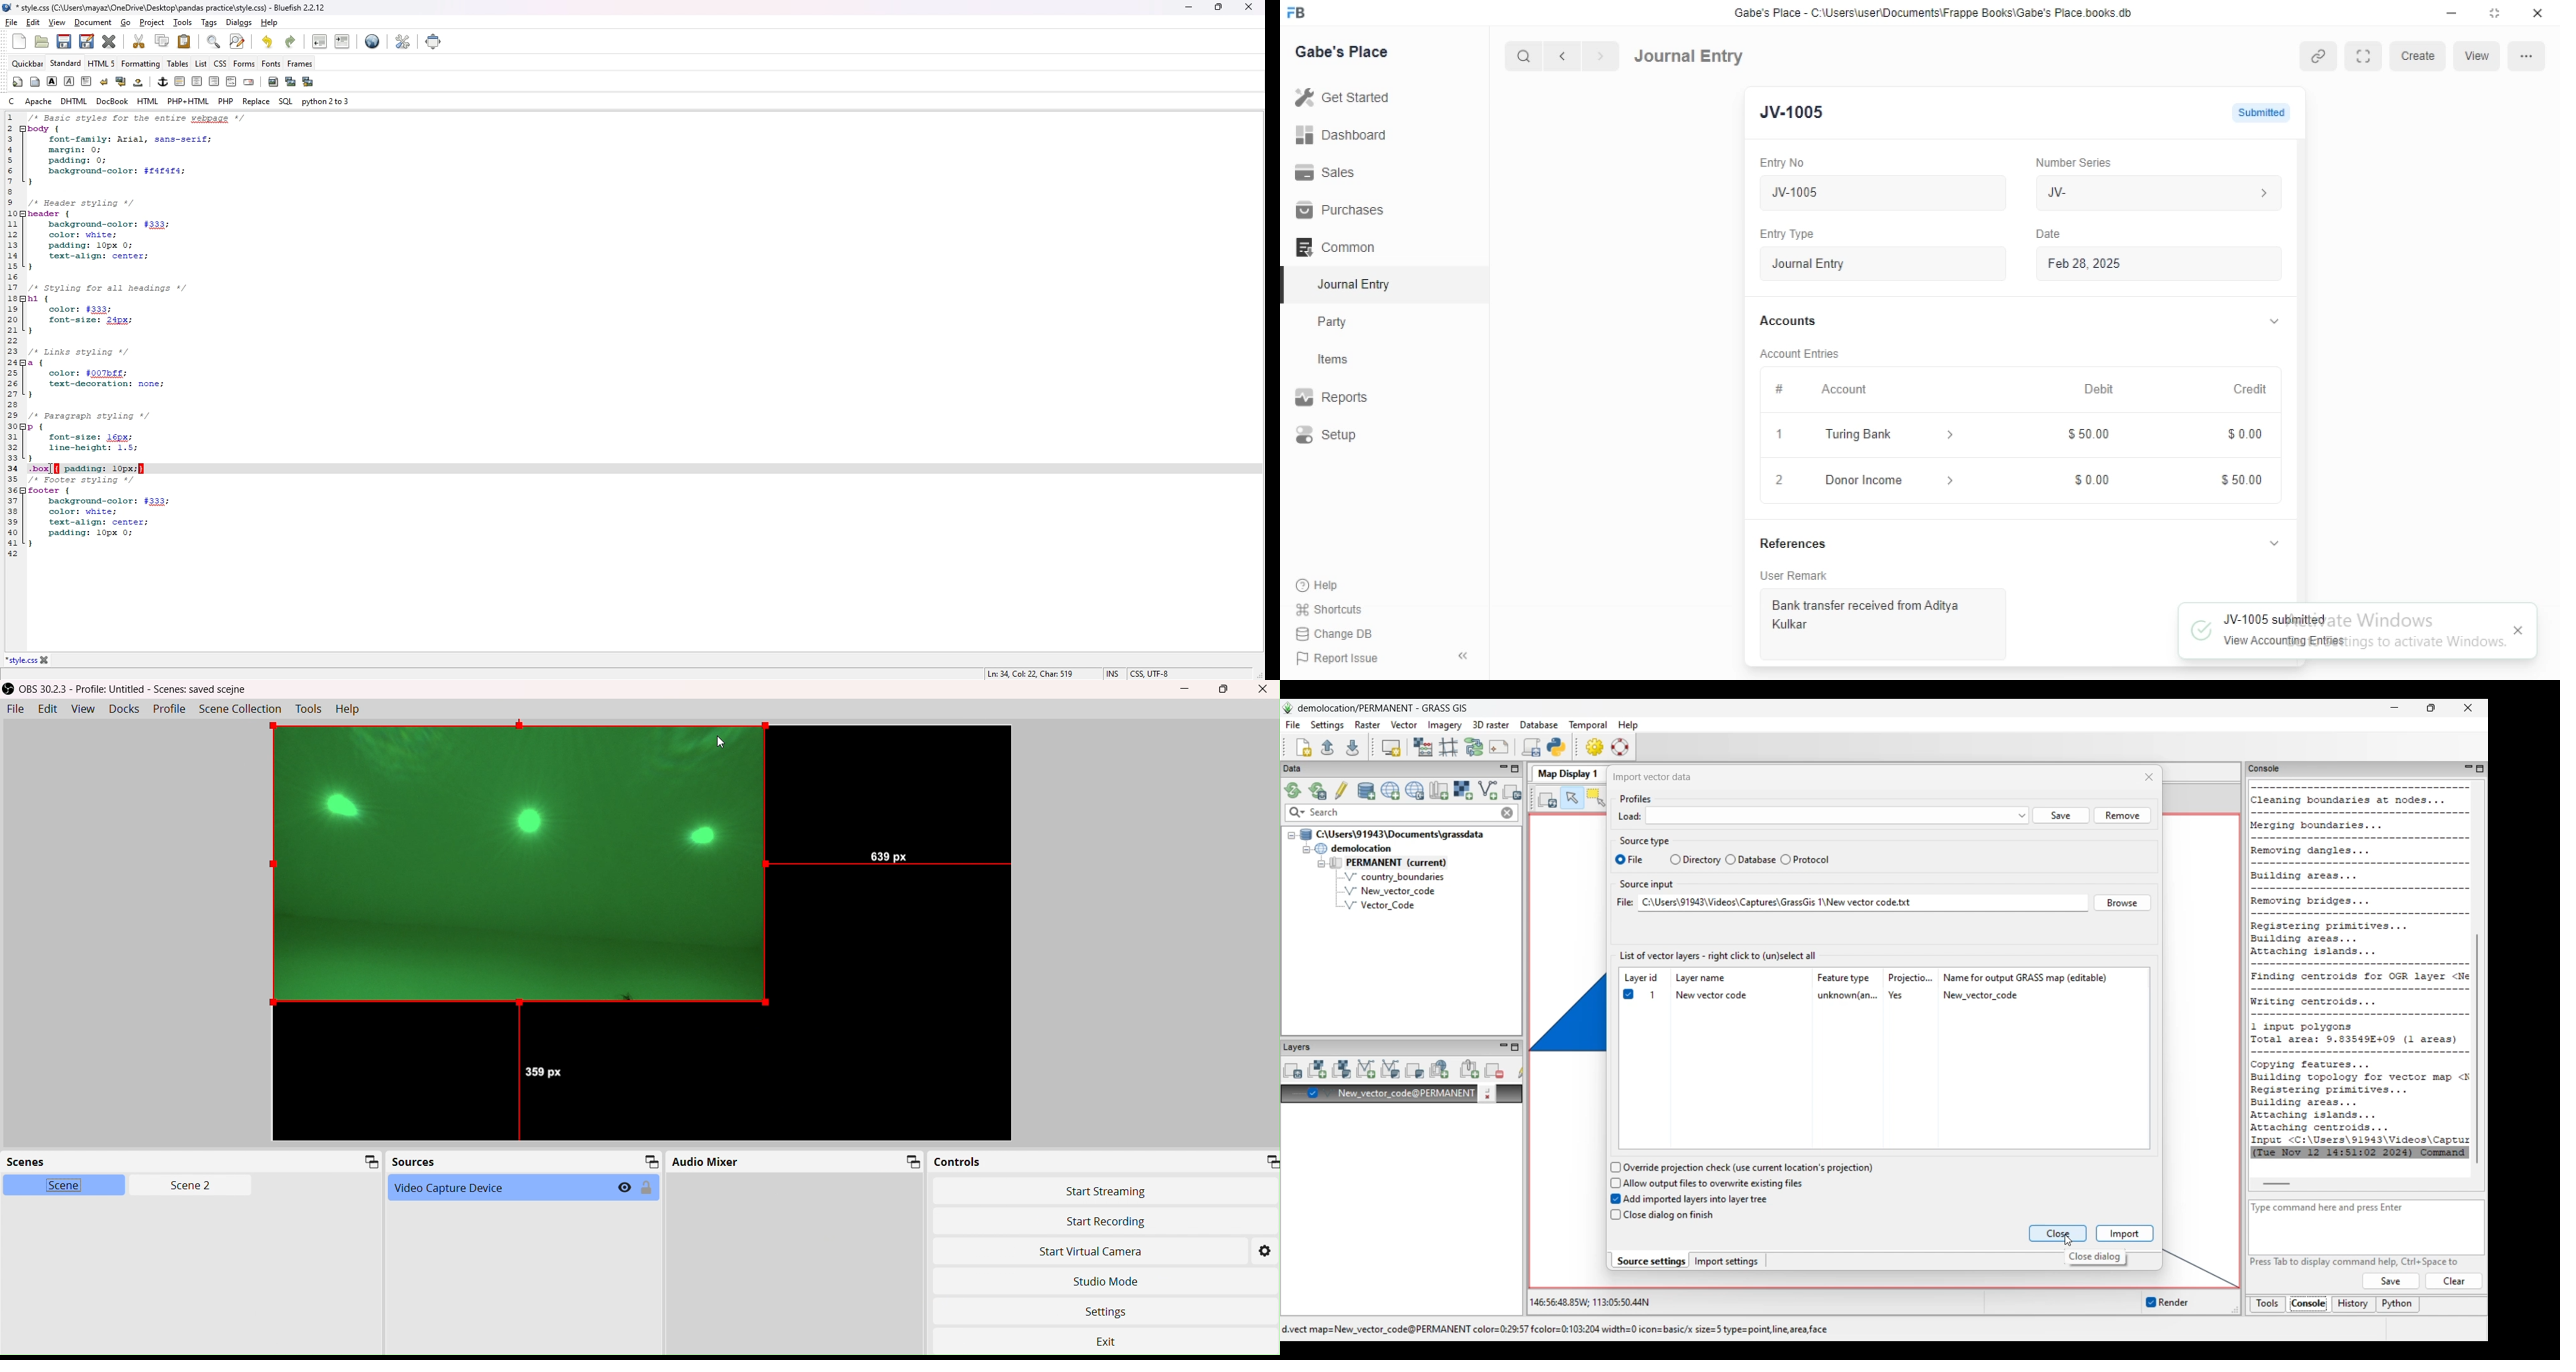  What do you see at coordinates (1347, 97) in the screenshot?
I see `Get Started` at bounding box center [1347, 97].